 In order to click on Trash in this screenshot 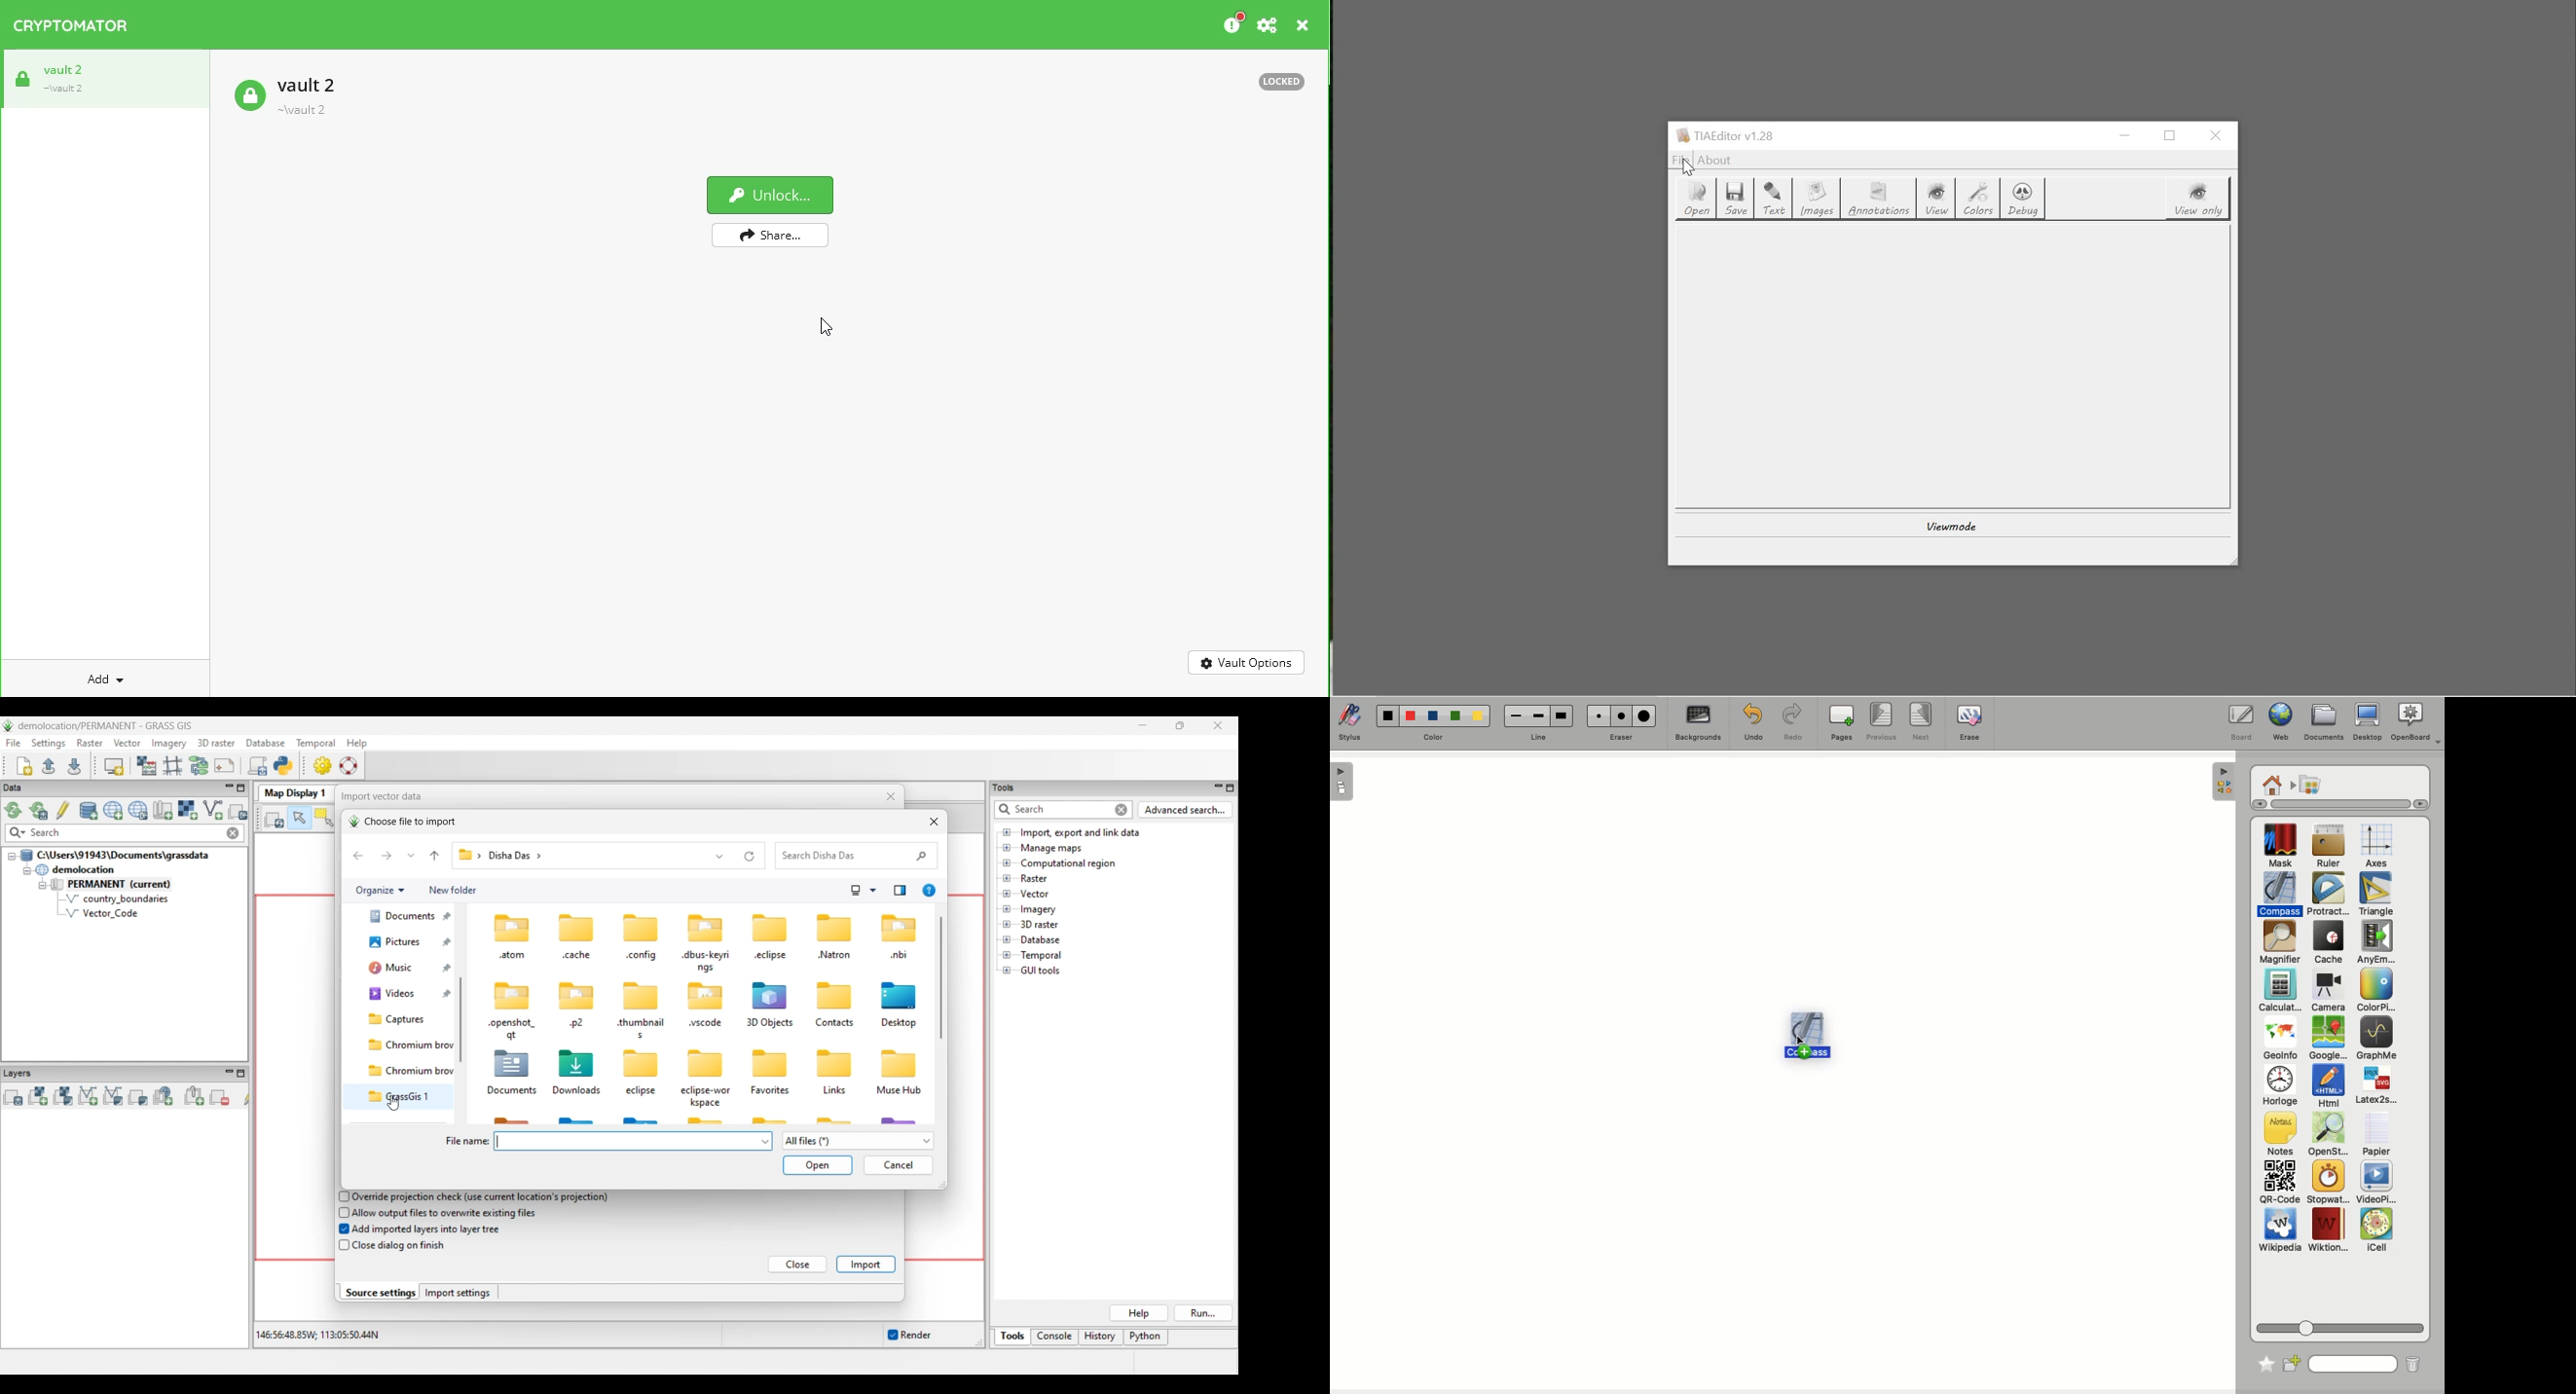, I will do `click(2412, 1364)`.